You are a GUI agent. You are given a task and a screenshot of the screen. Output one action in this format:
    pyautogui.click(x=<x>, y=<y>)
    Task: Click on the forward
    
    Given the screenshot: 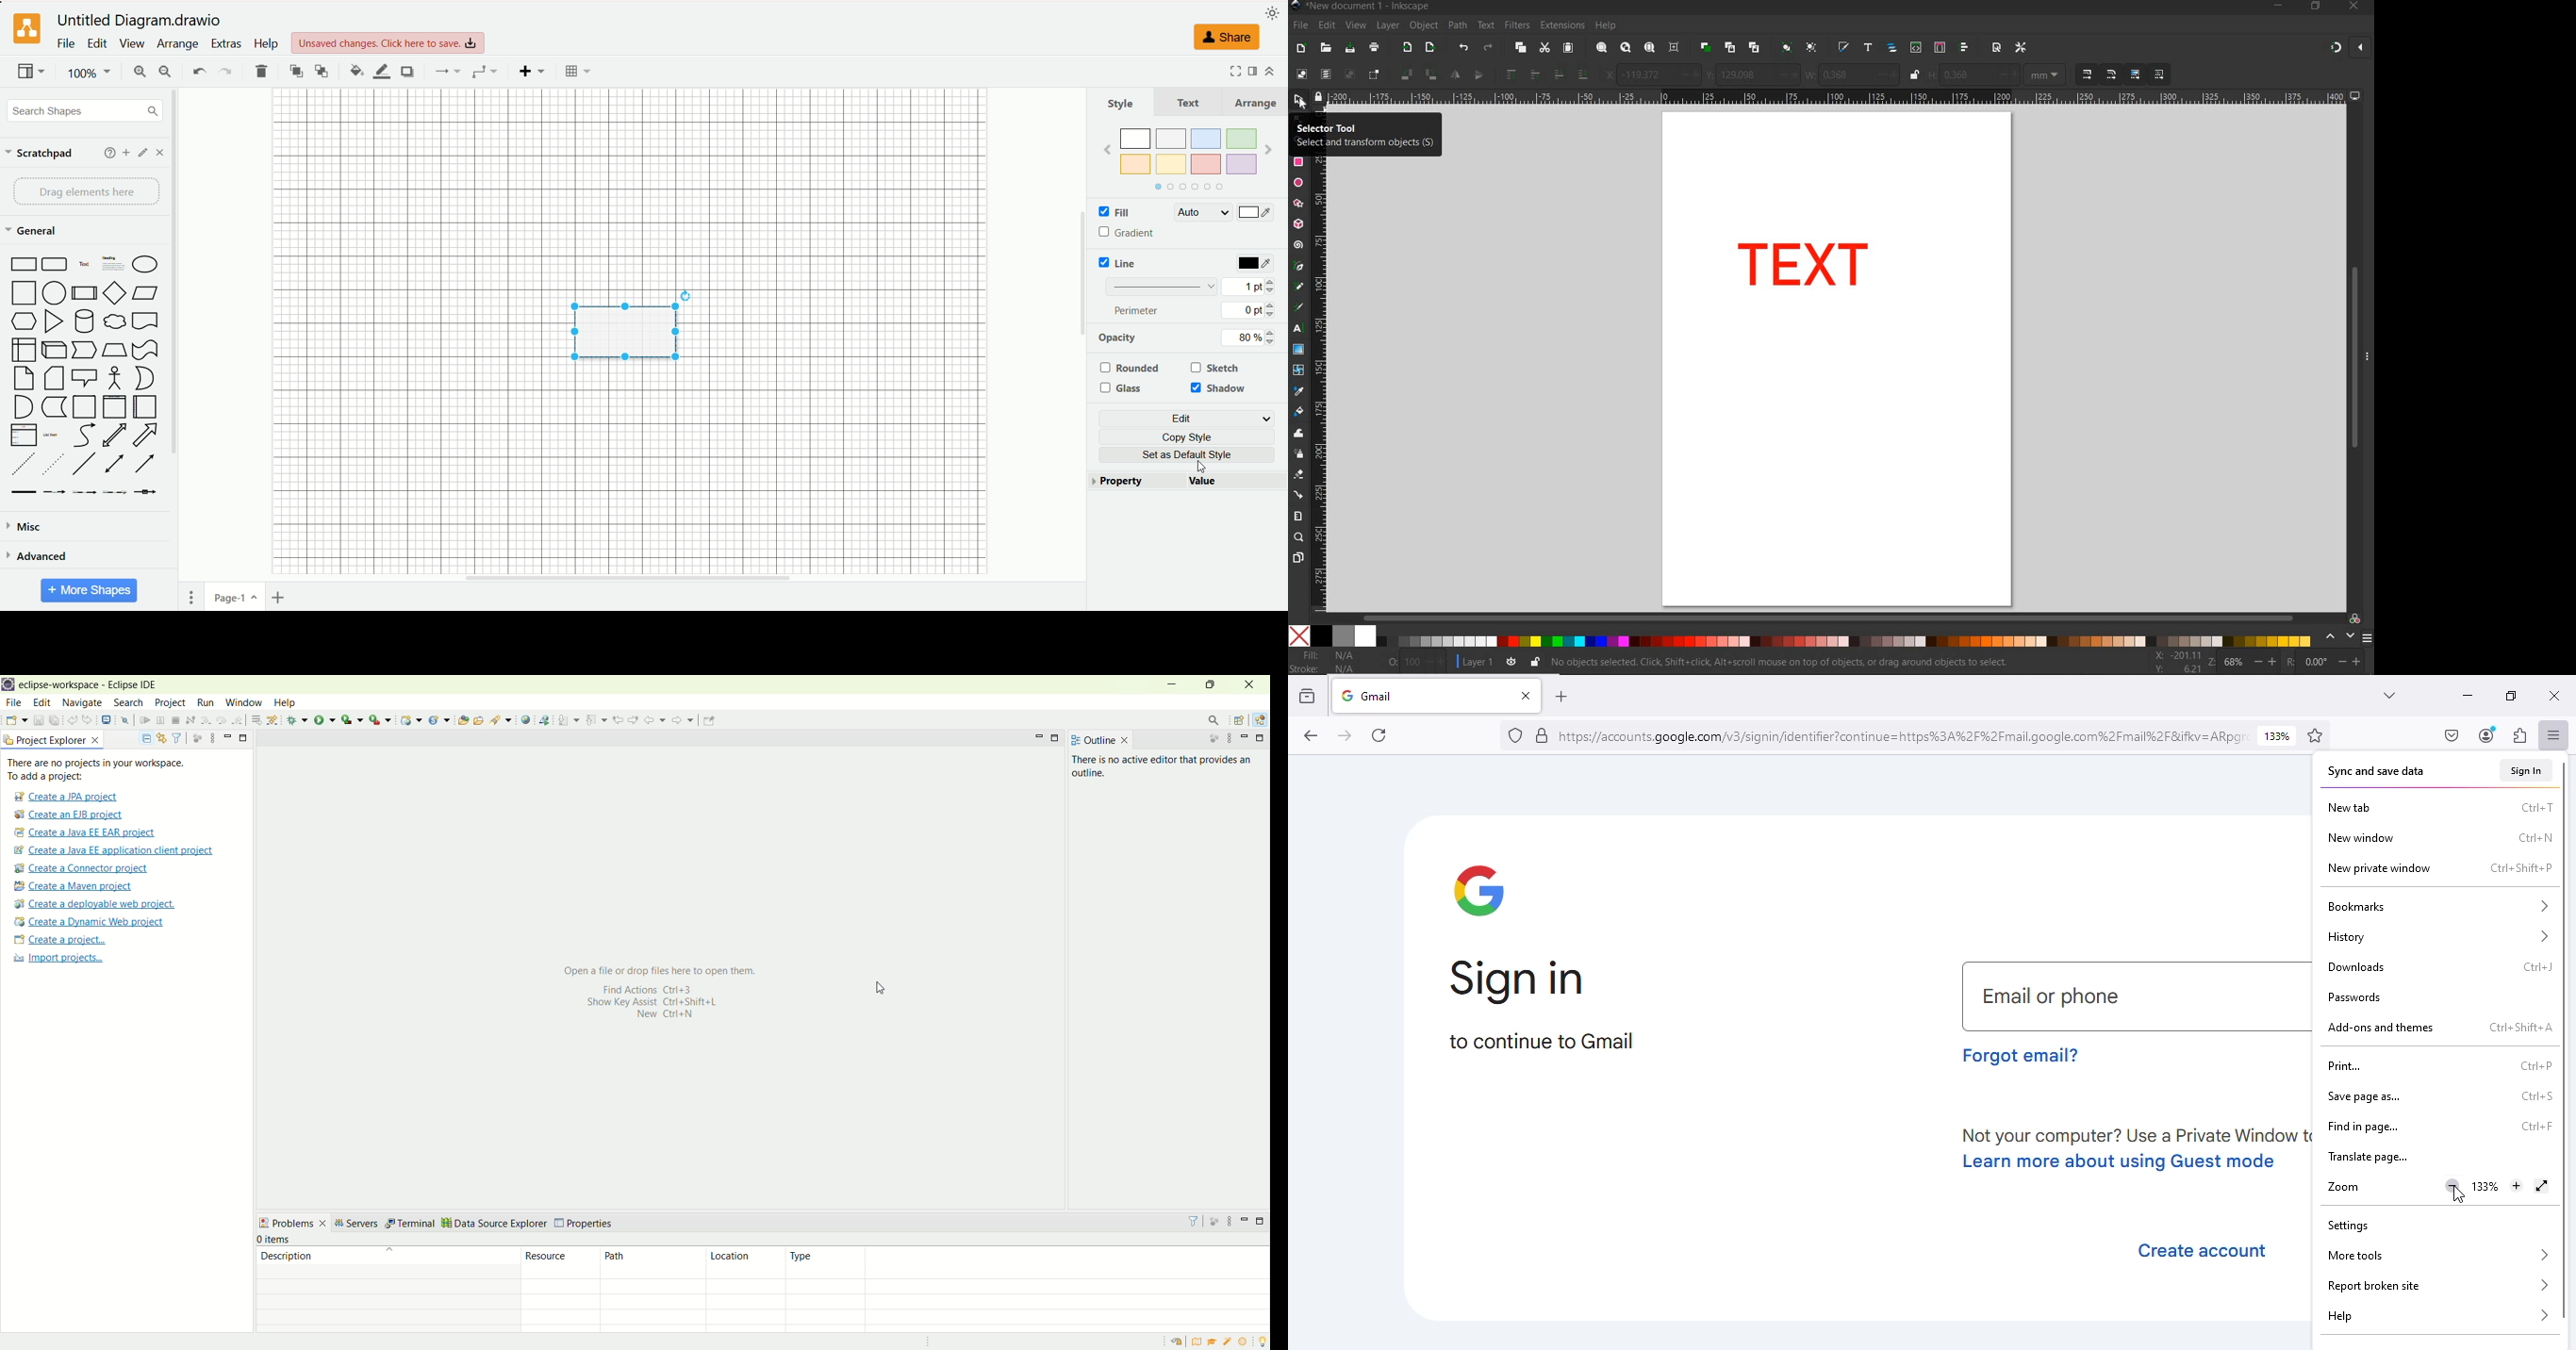 What is the action you would take?
    pyautogui.click(x=683, y=719)
    